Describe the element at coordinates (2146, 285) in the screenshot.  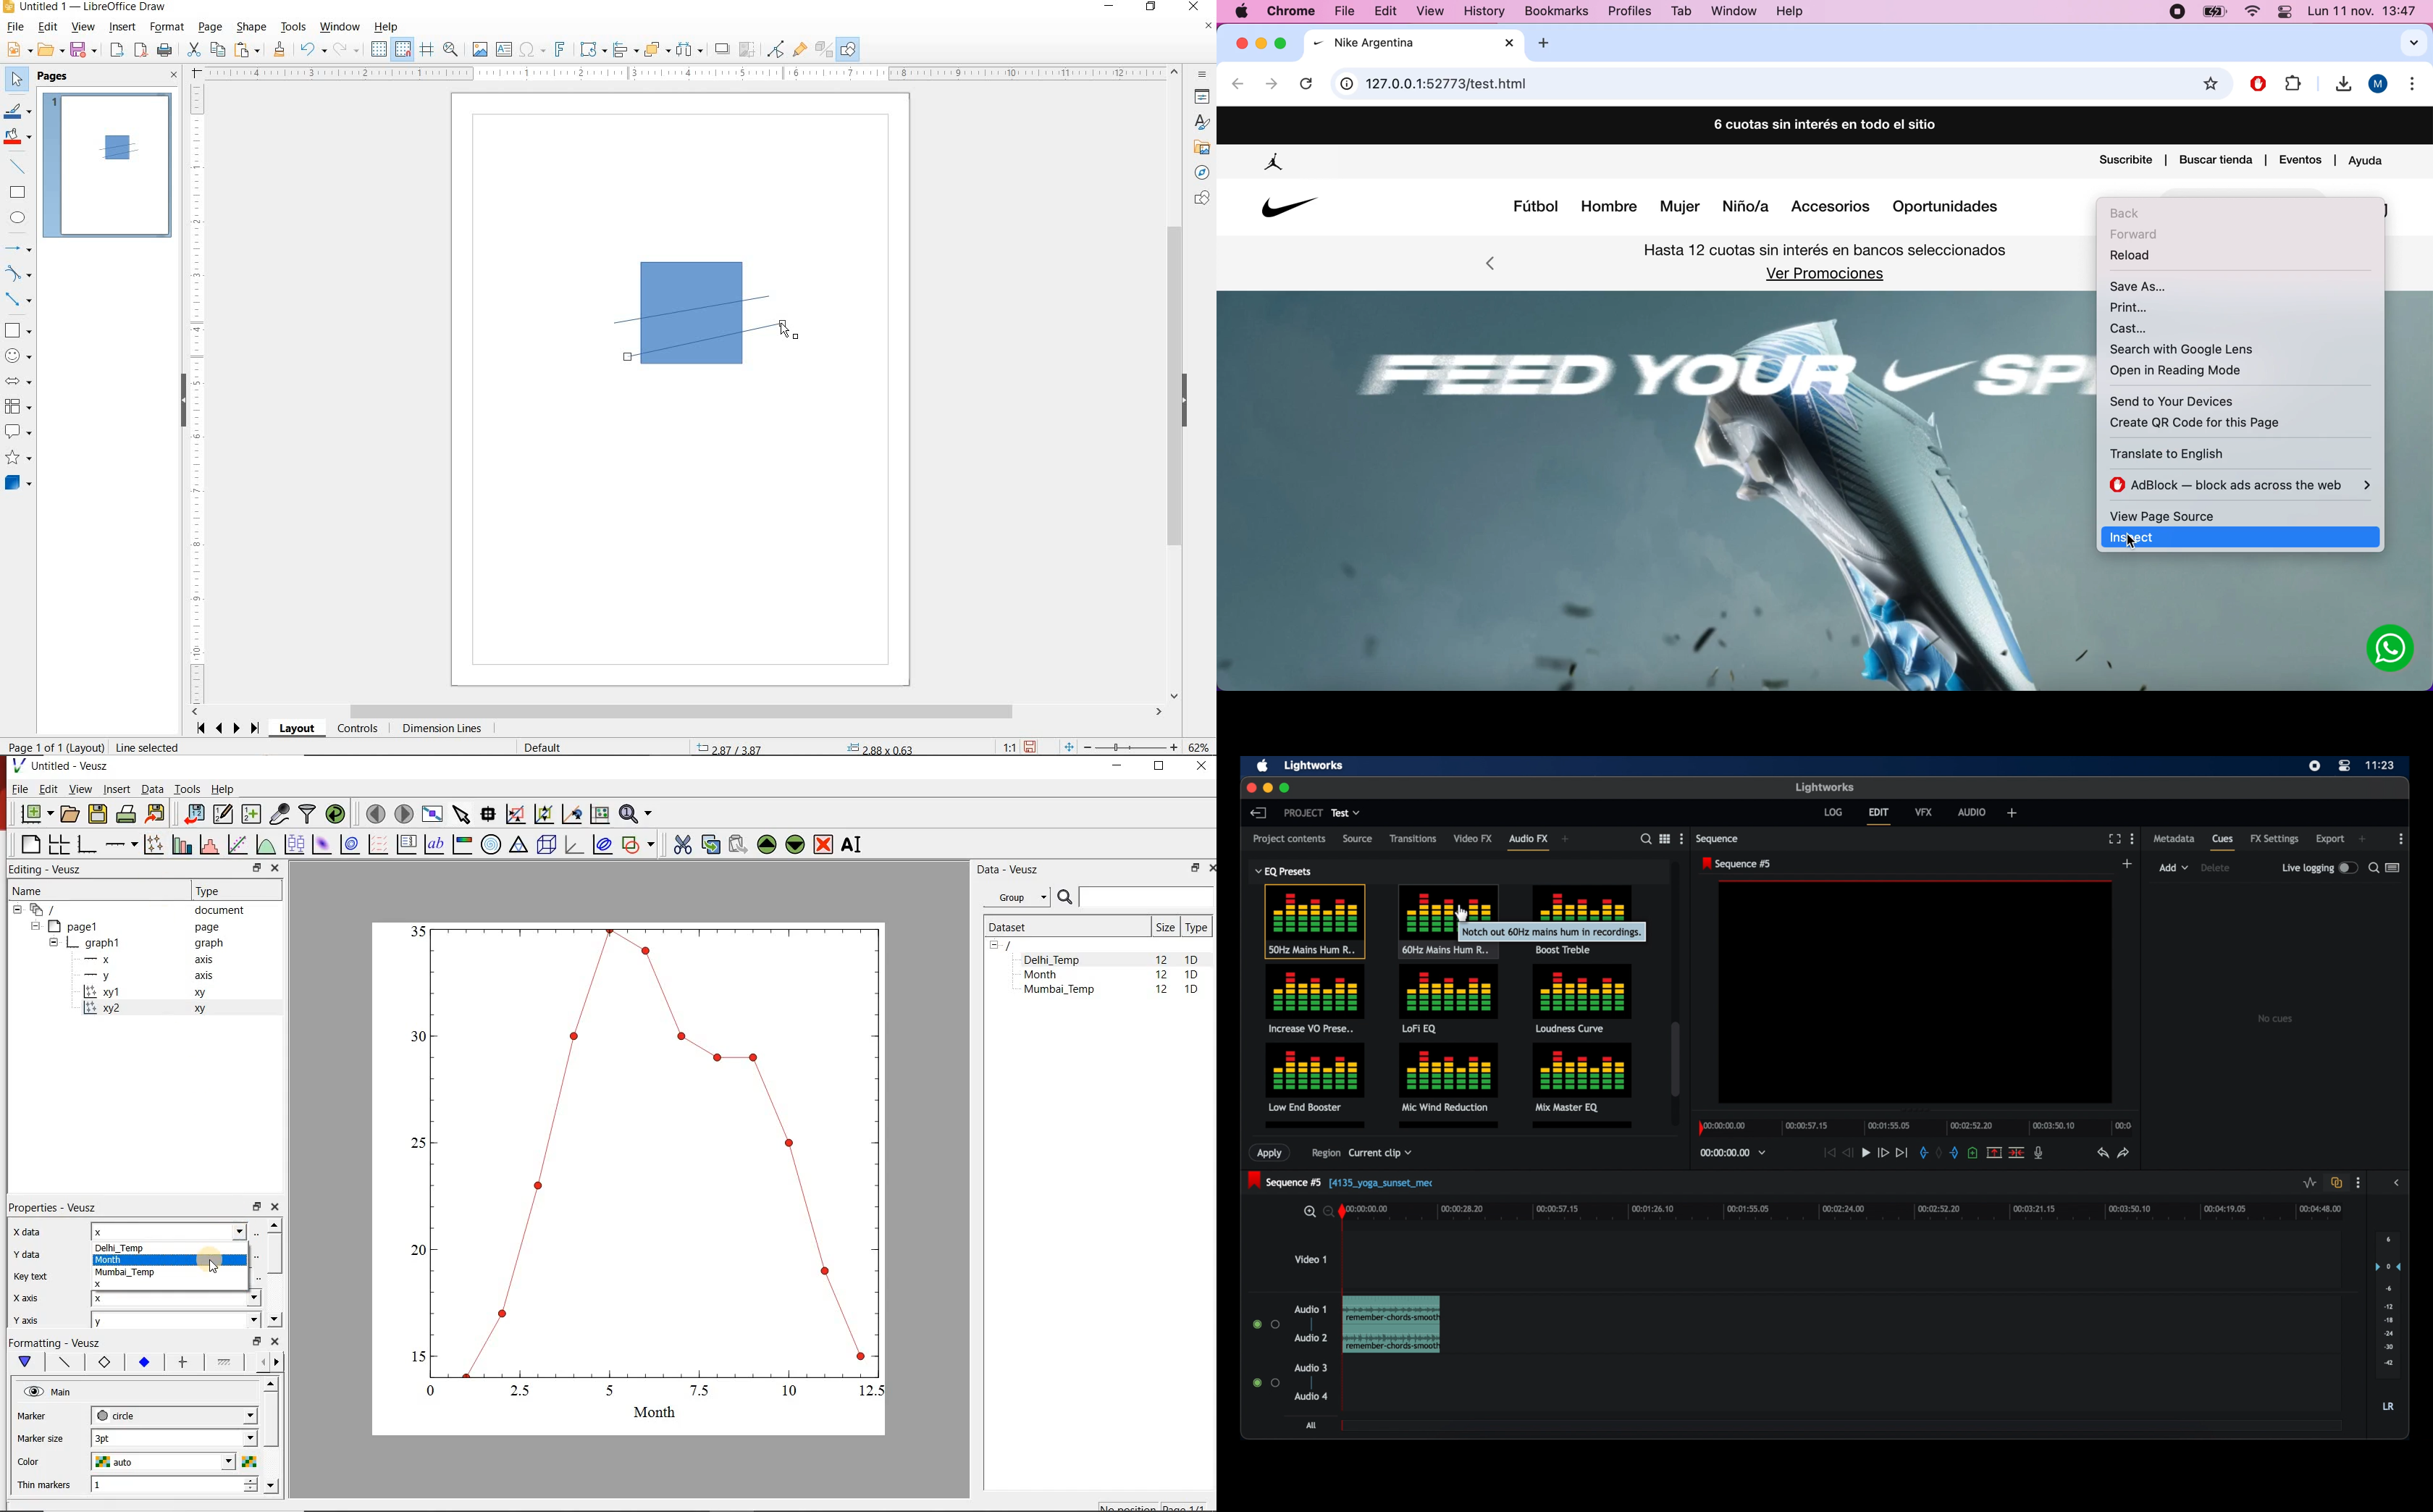
I see `save as` at that location.